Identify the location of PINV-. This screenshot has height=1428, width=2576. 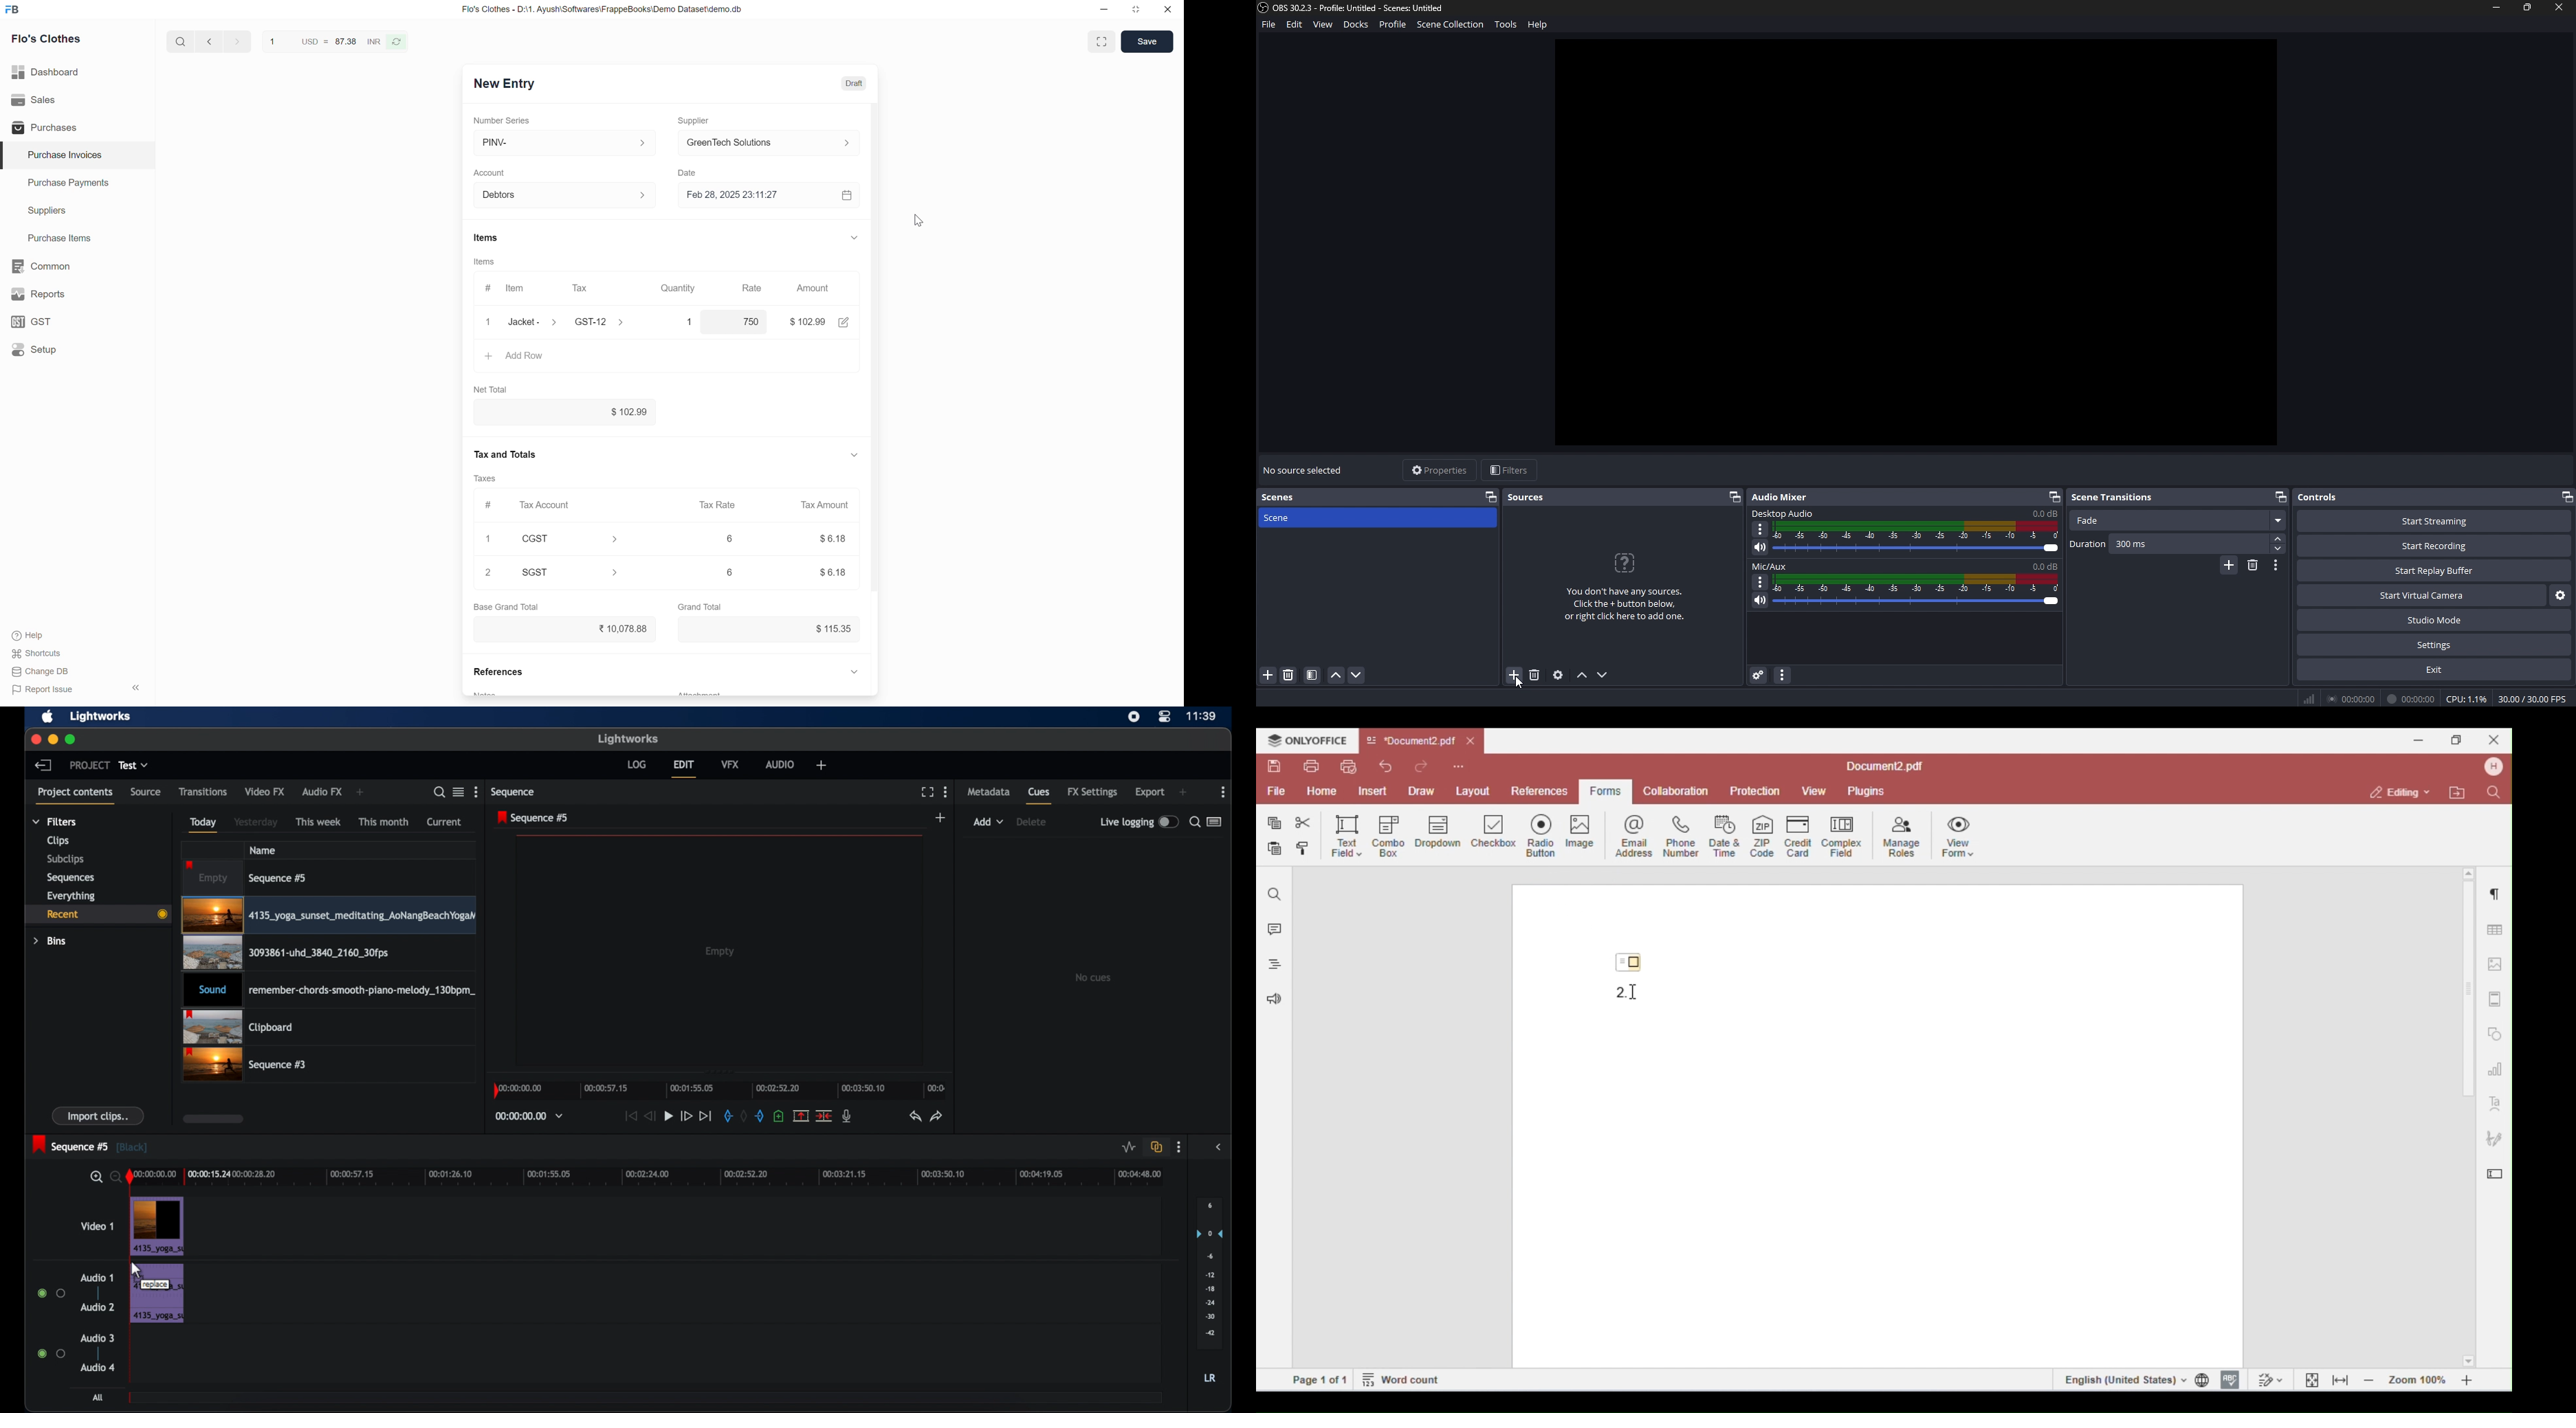
(567, 142).